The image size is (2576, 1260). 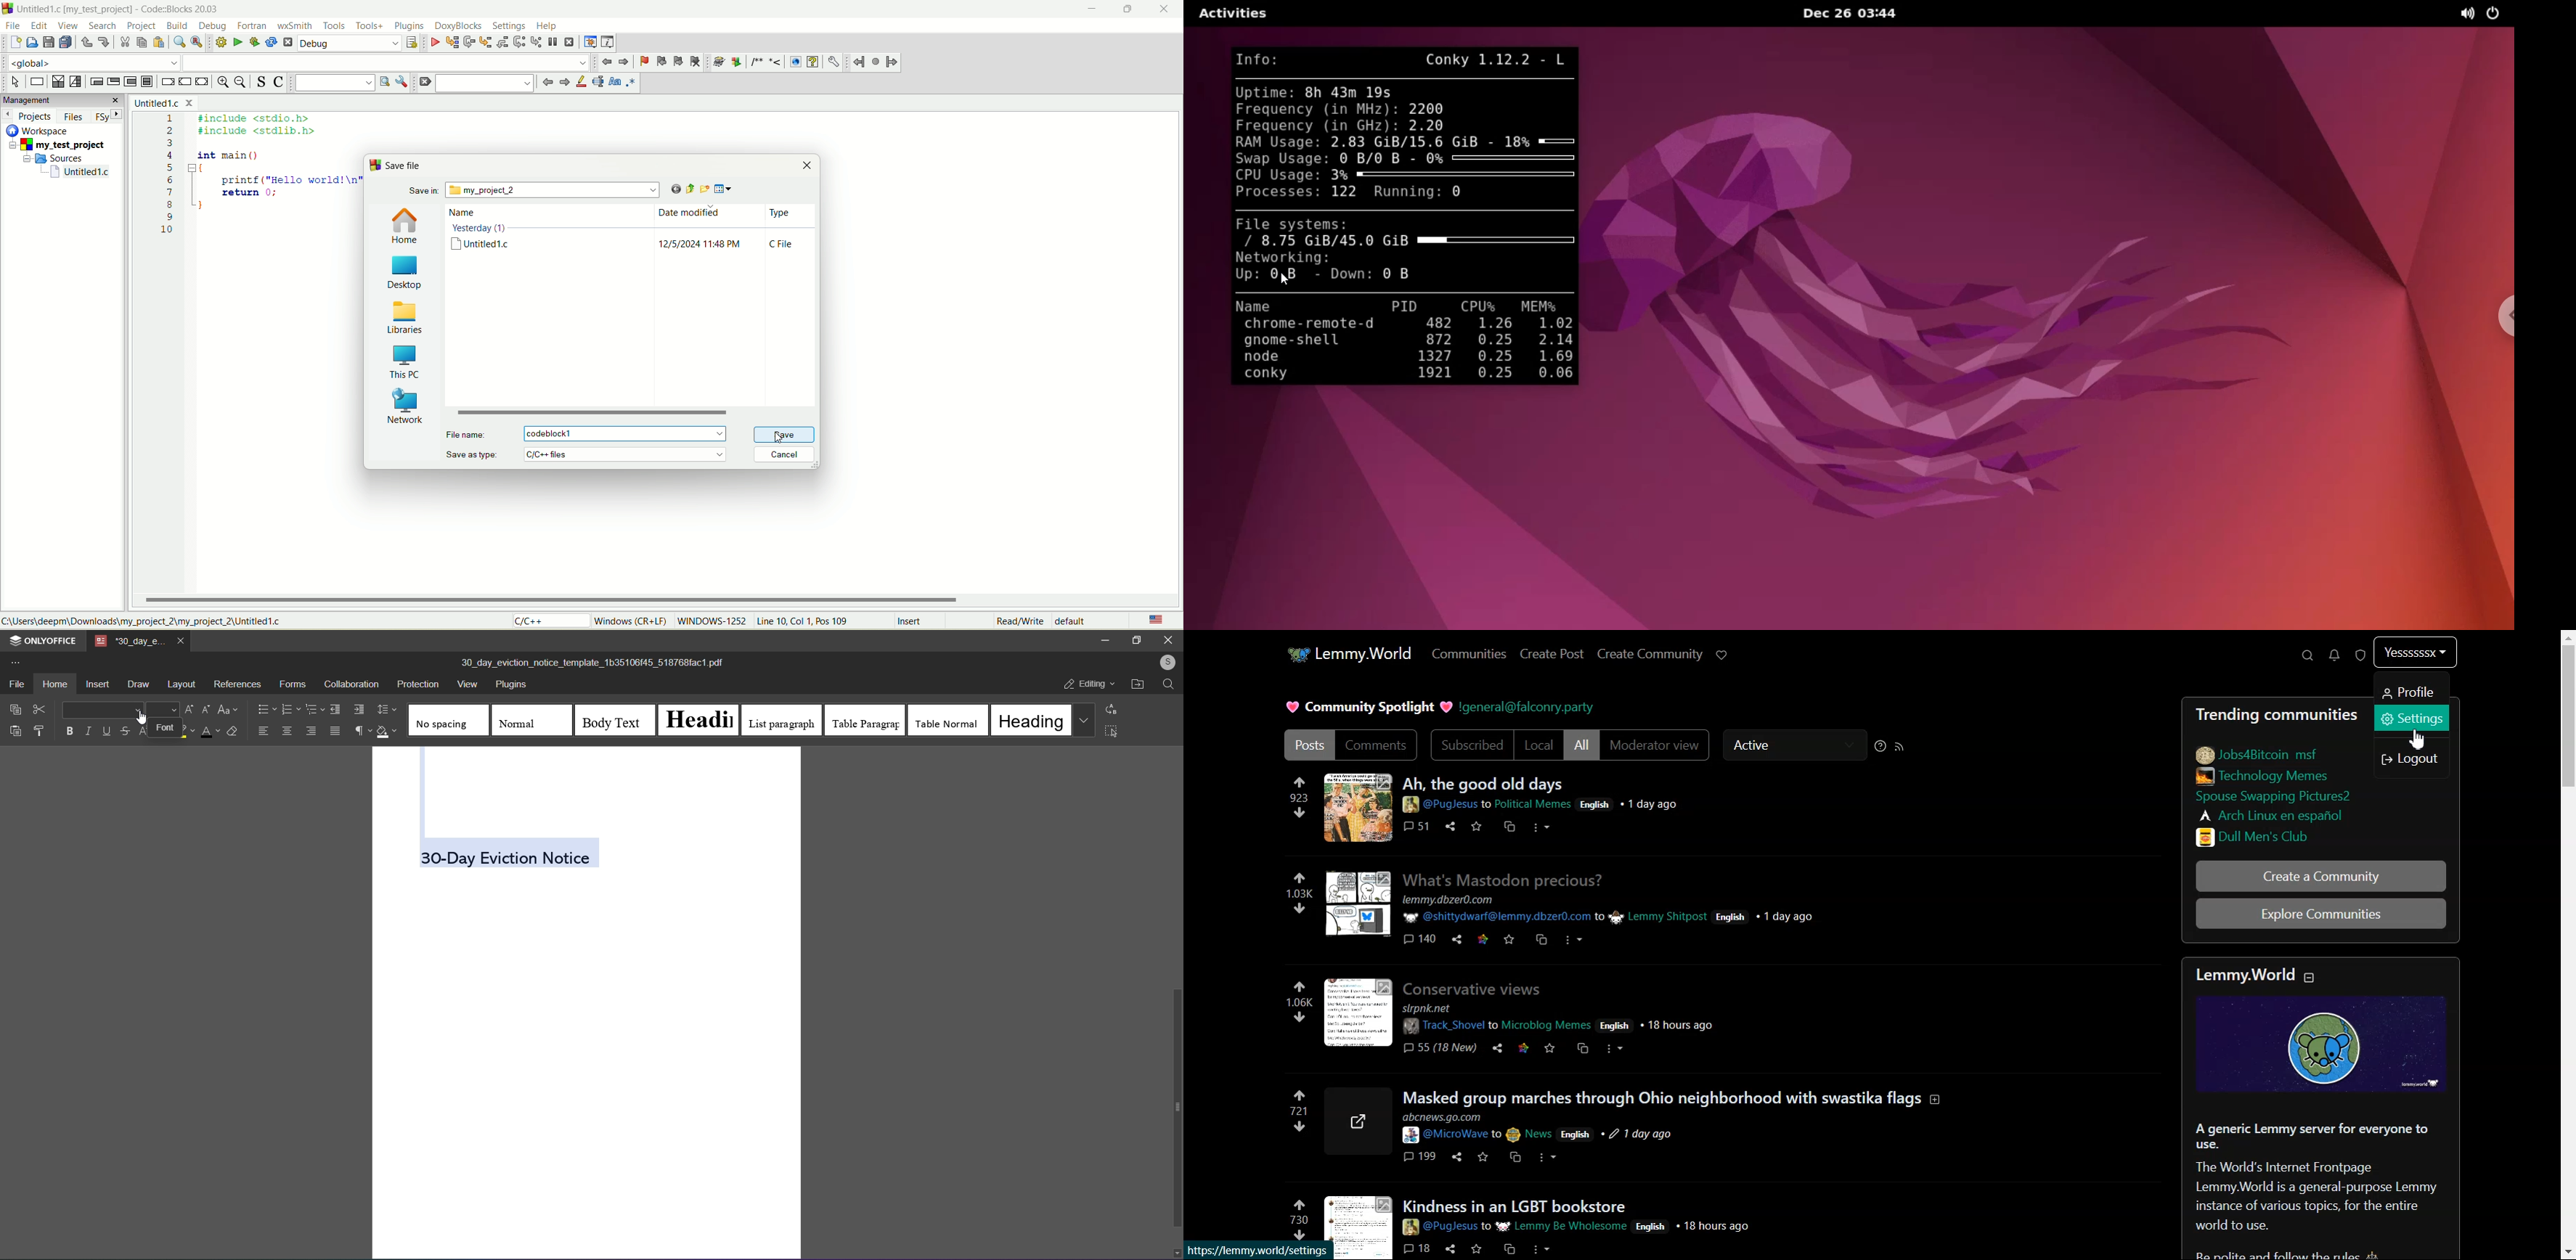 What do you see at coordinates (1124, 12) in the screenshot?
I see `maximize` at bounding box center [1124, 12].